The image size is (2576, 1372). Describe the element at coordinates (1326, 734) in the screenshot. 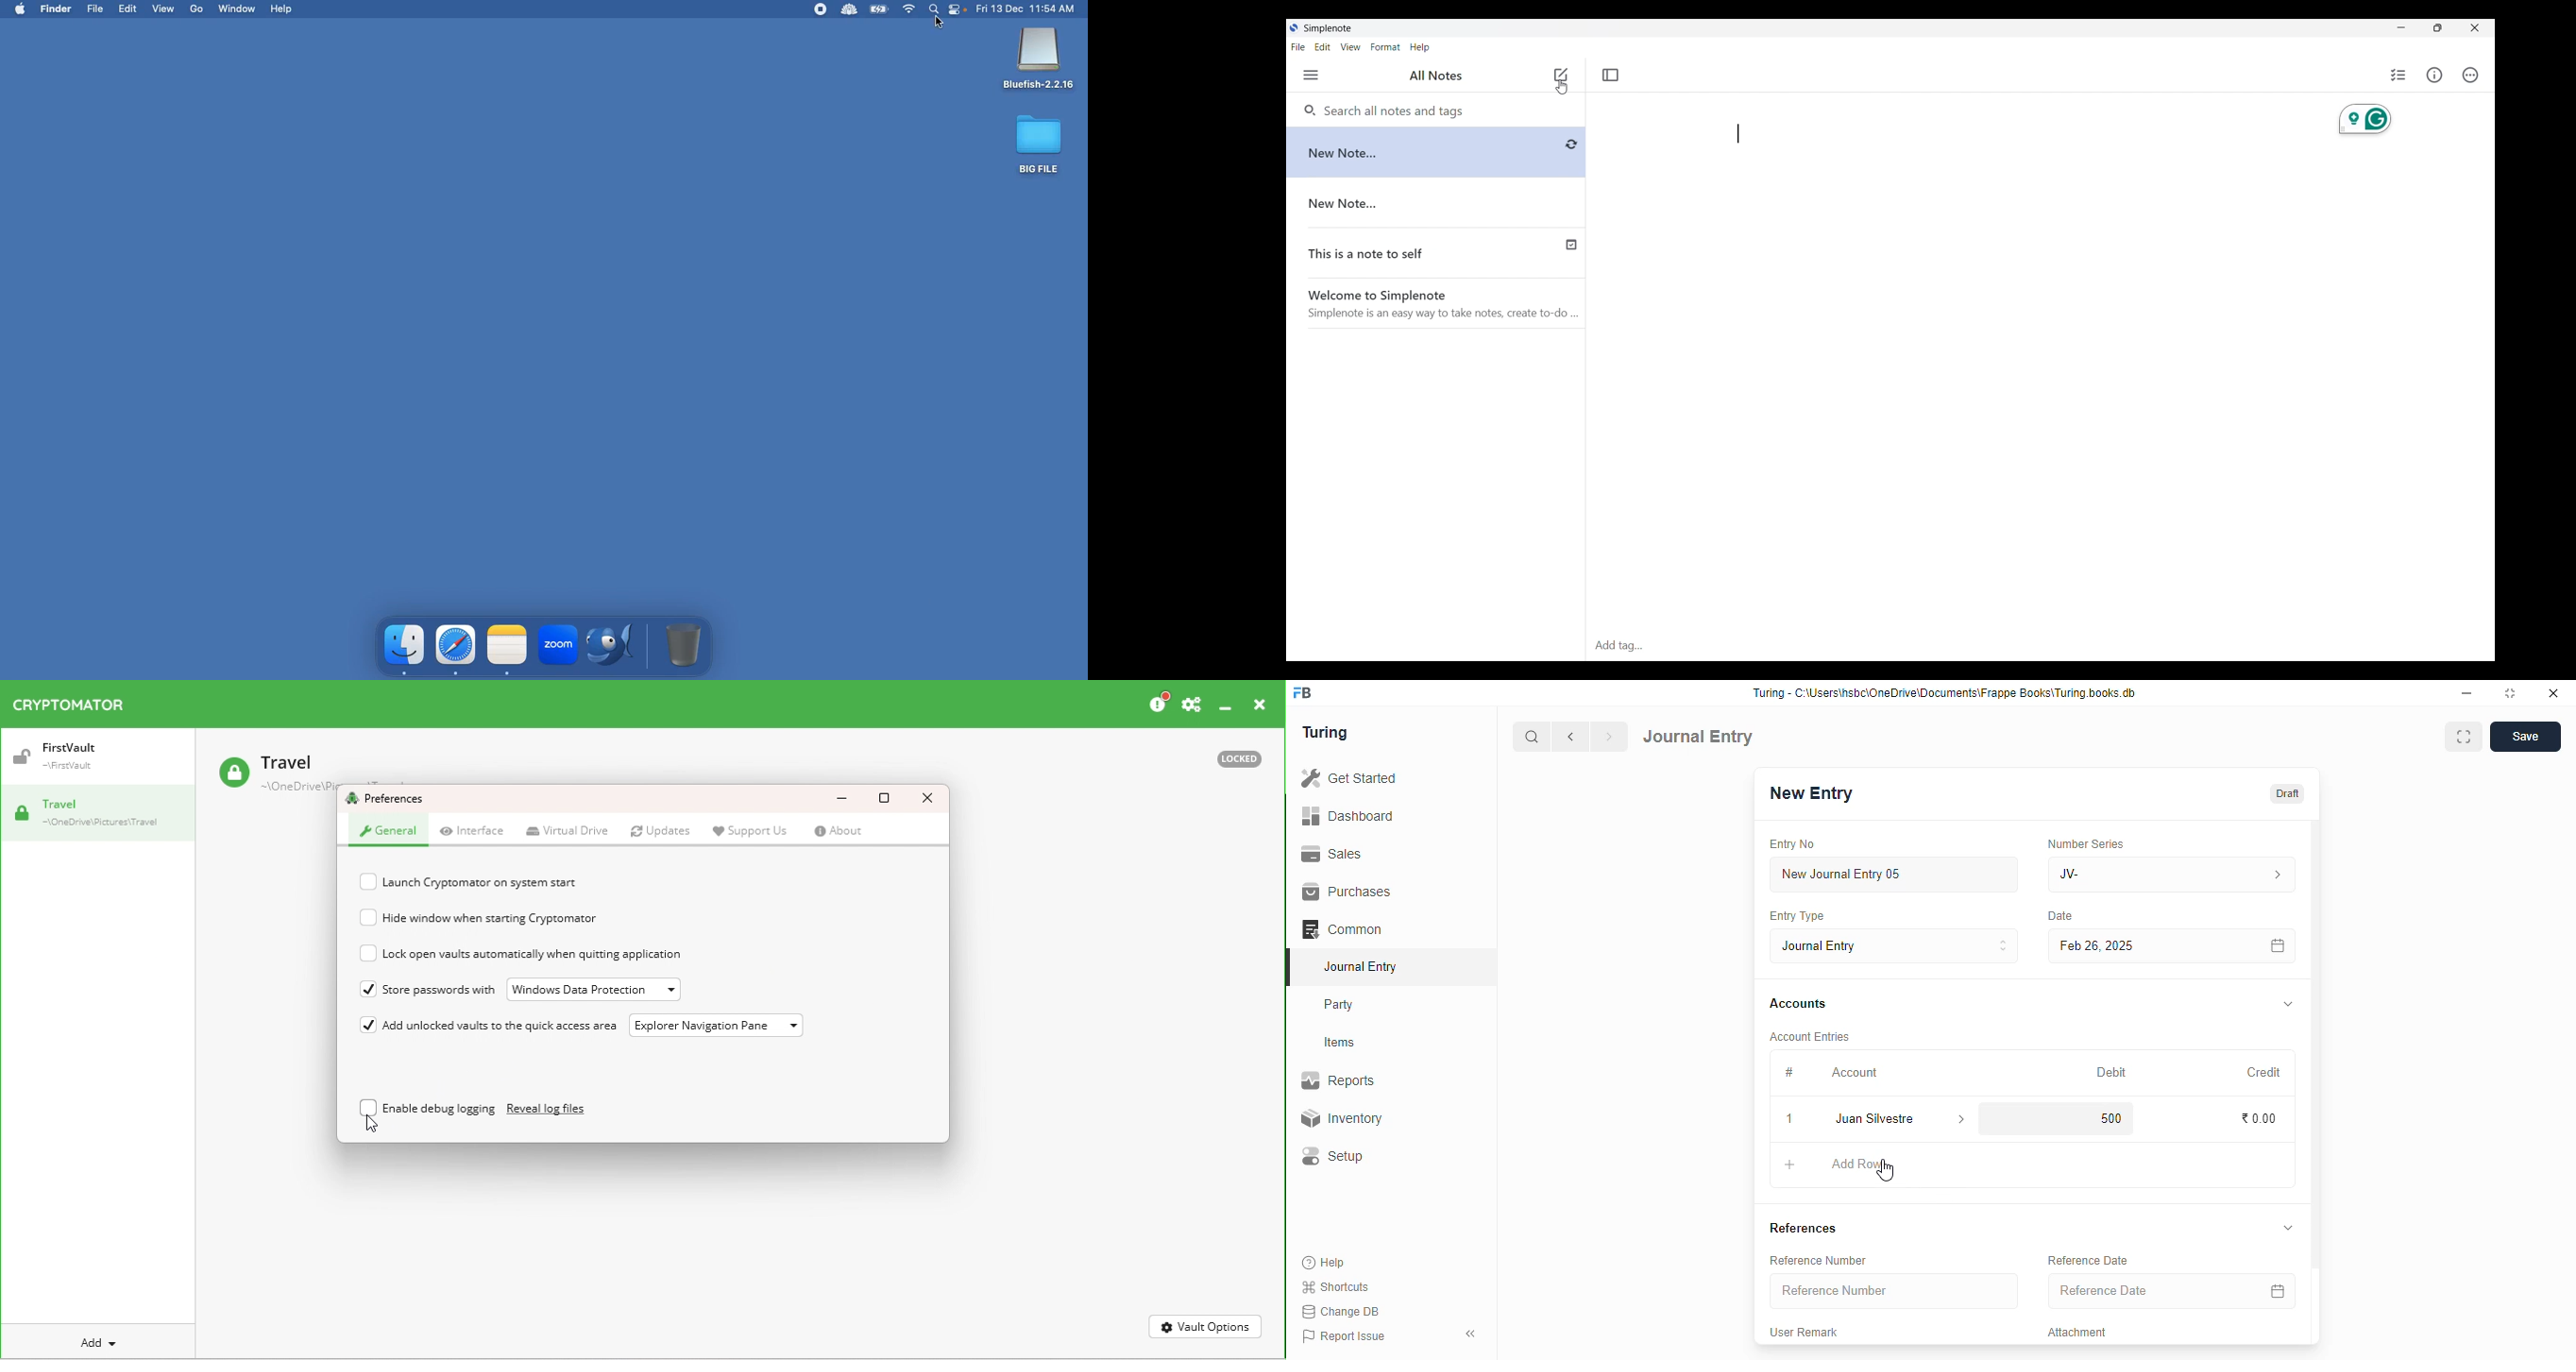

I see `turing` at that location.